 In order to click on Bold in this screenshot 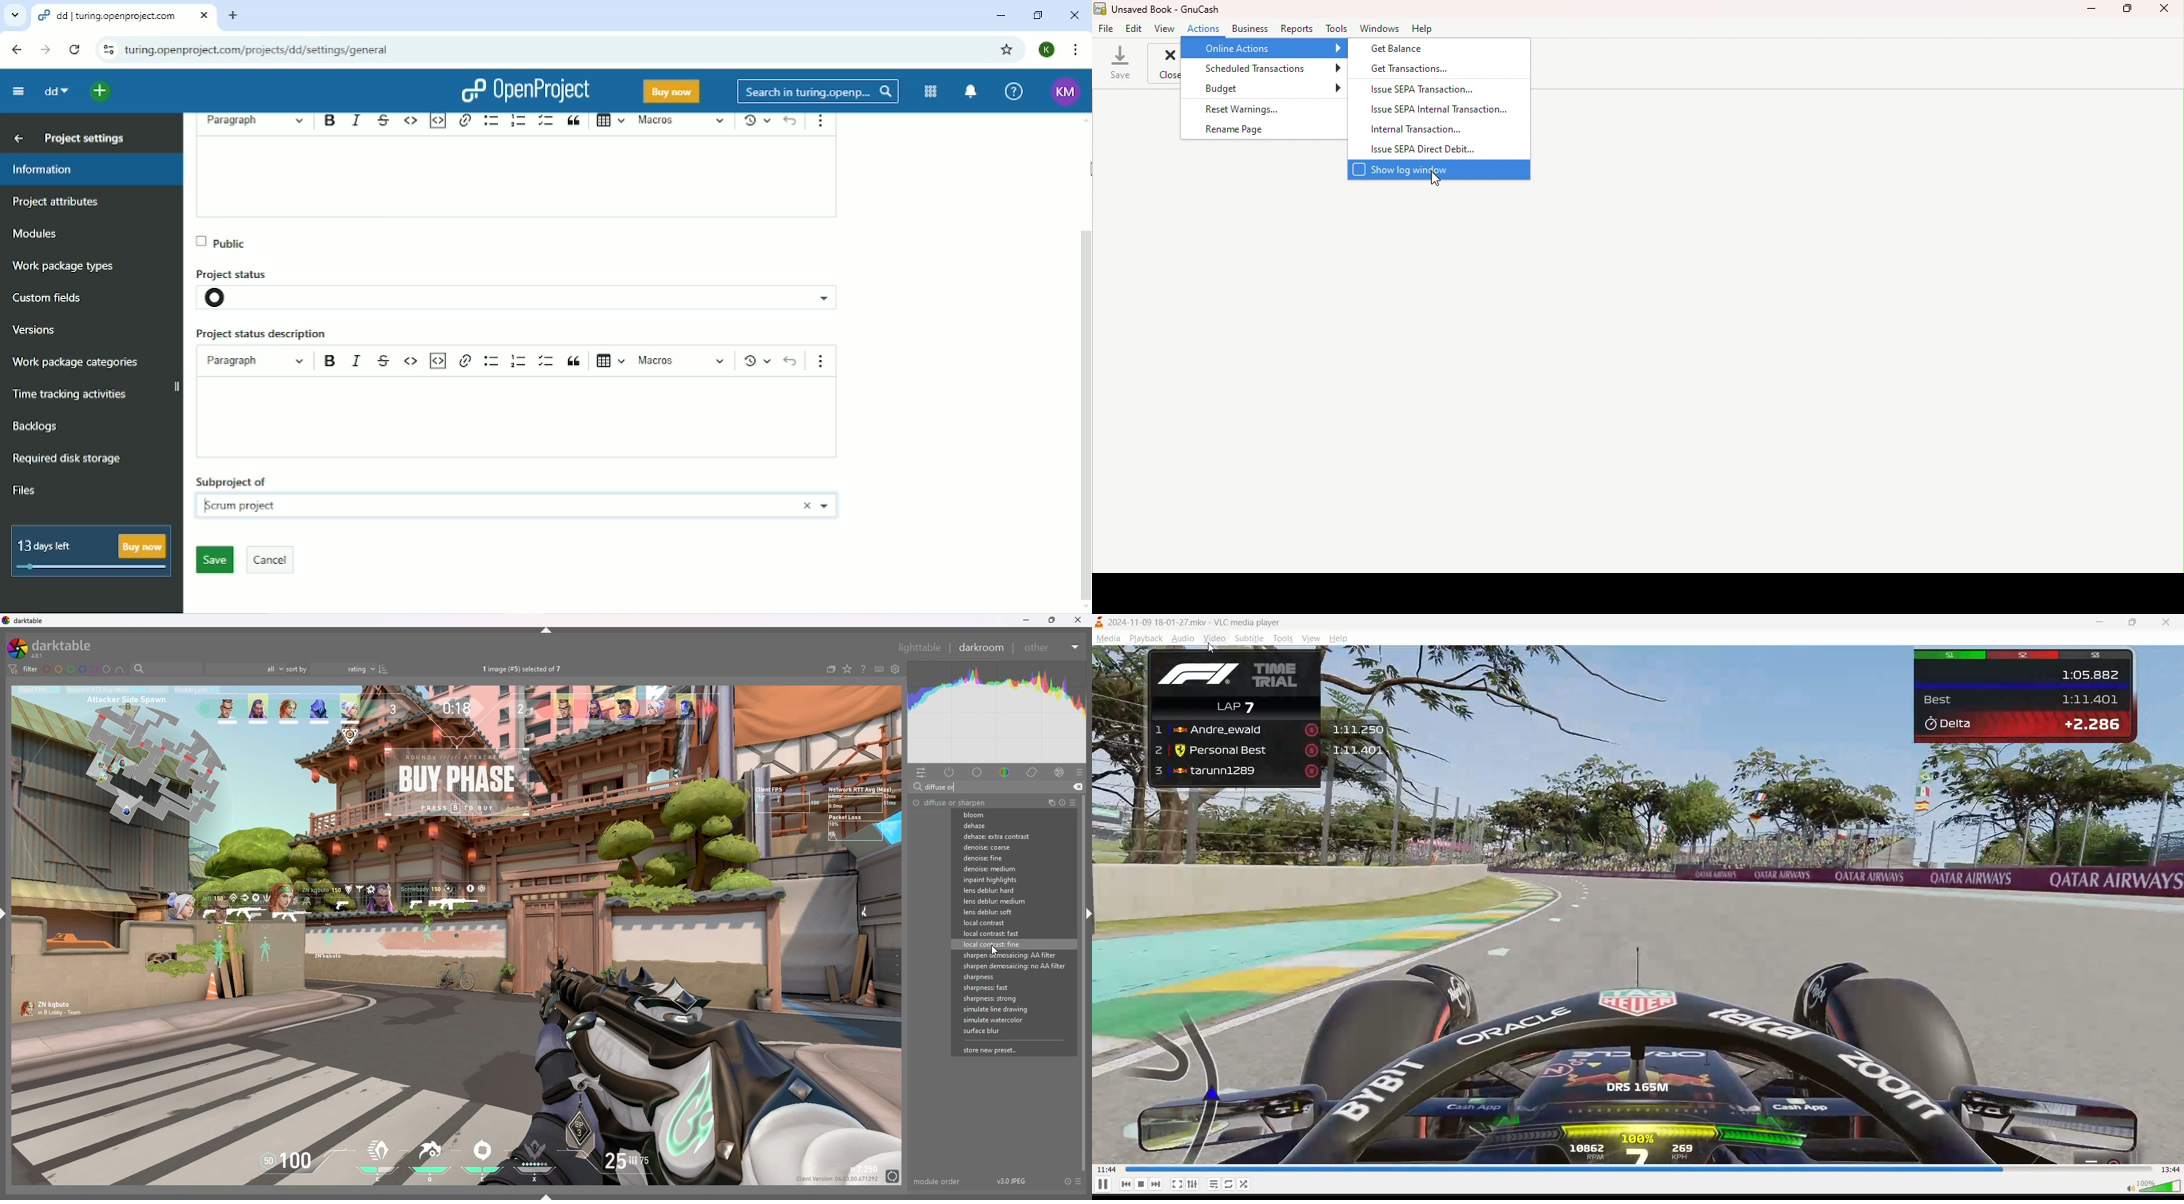, I will do `click(330, 360)`.